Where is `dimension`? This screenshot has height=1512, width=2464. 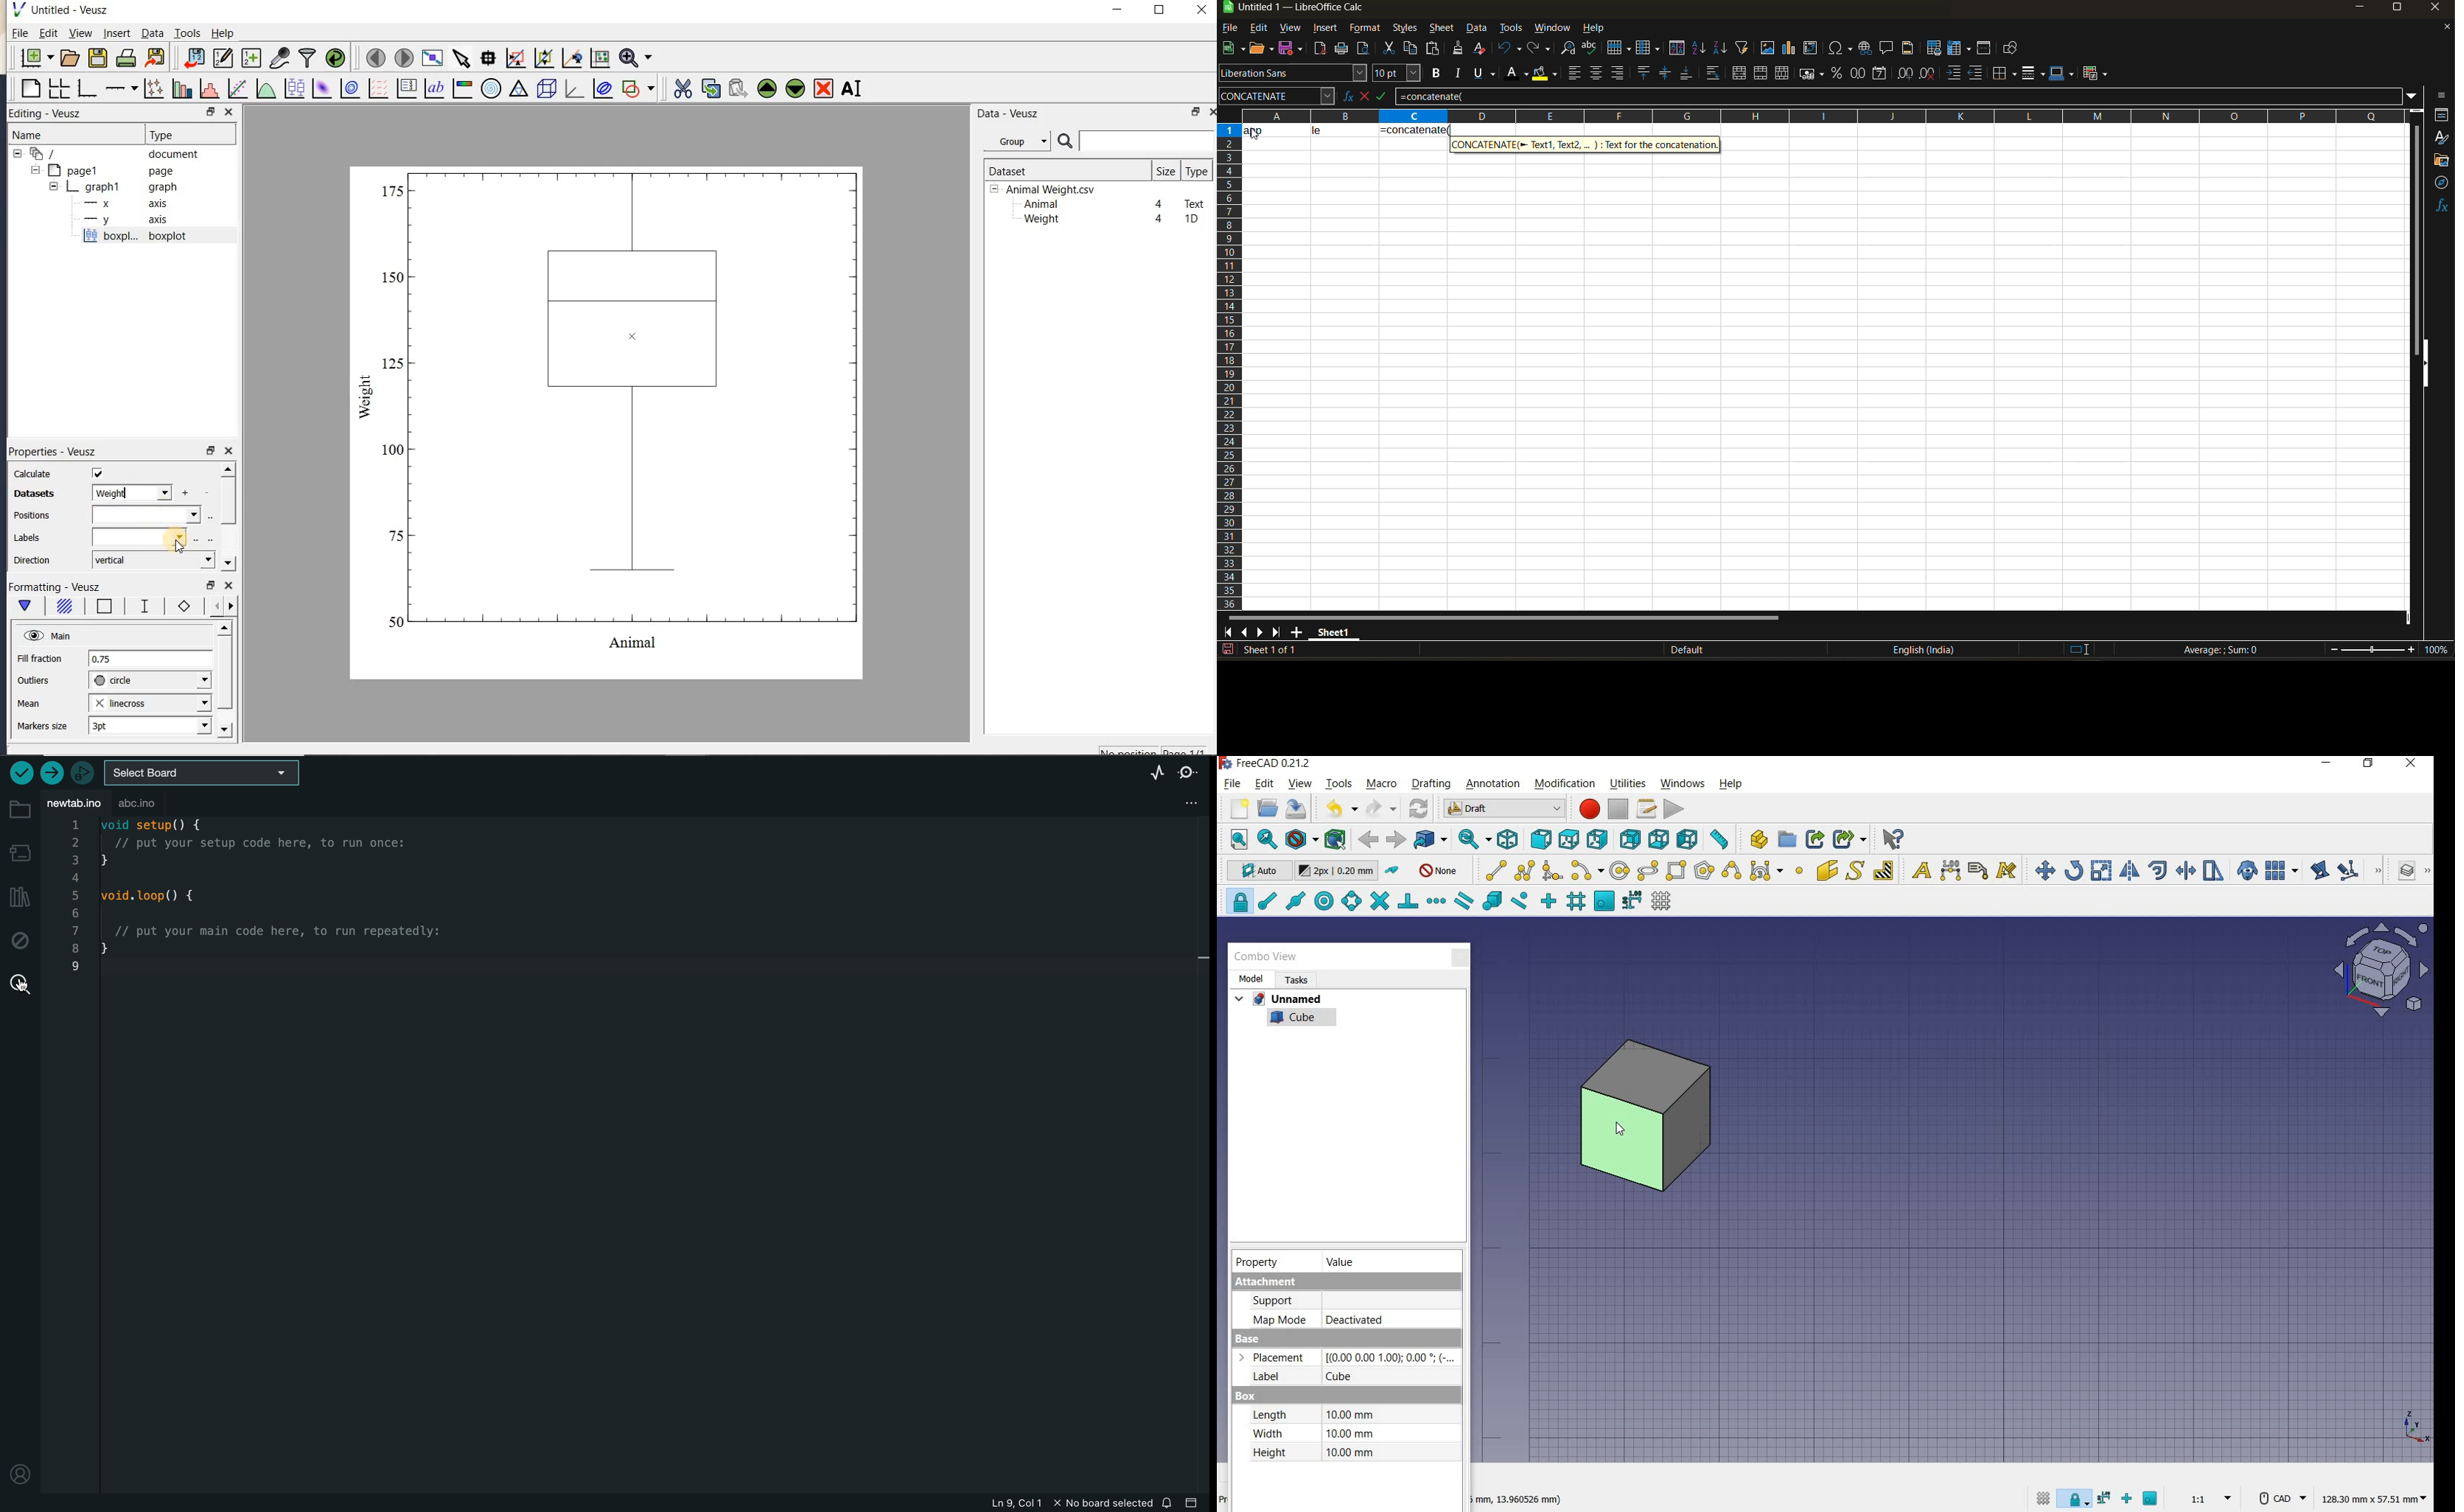
dimension is located at coordinates (1517, 1500).